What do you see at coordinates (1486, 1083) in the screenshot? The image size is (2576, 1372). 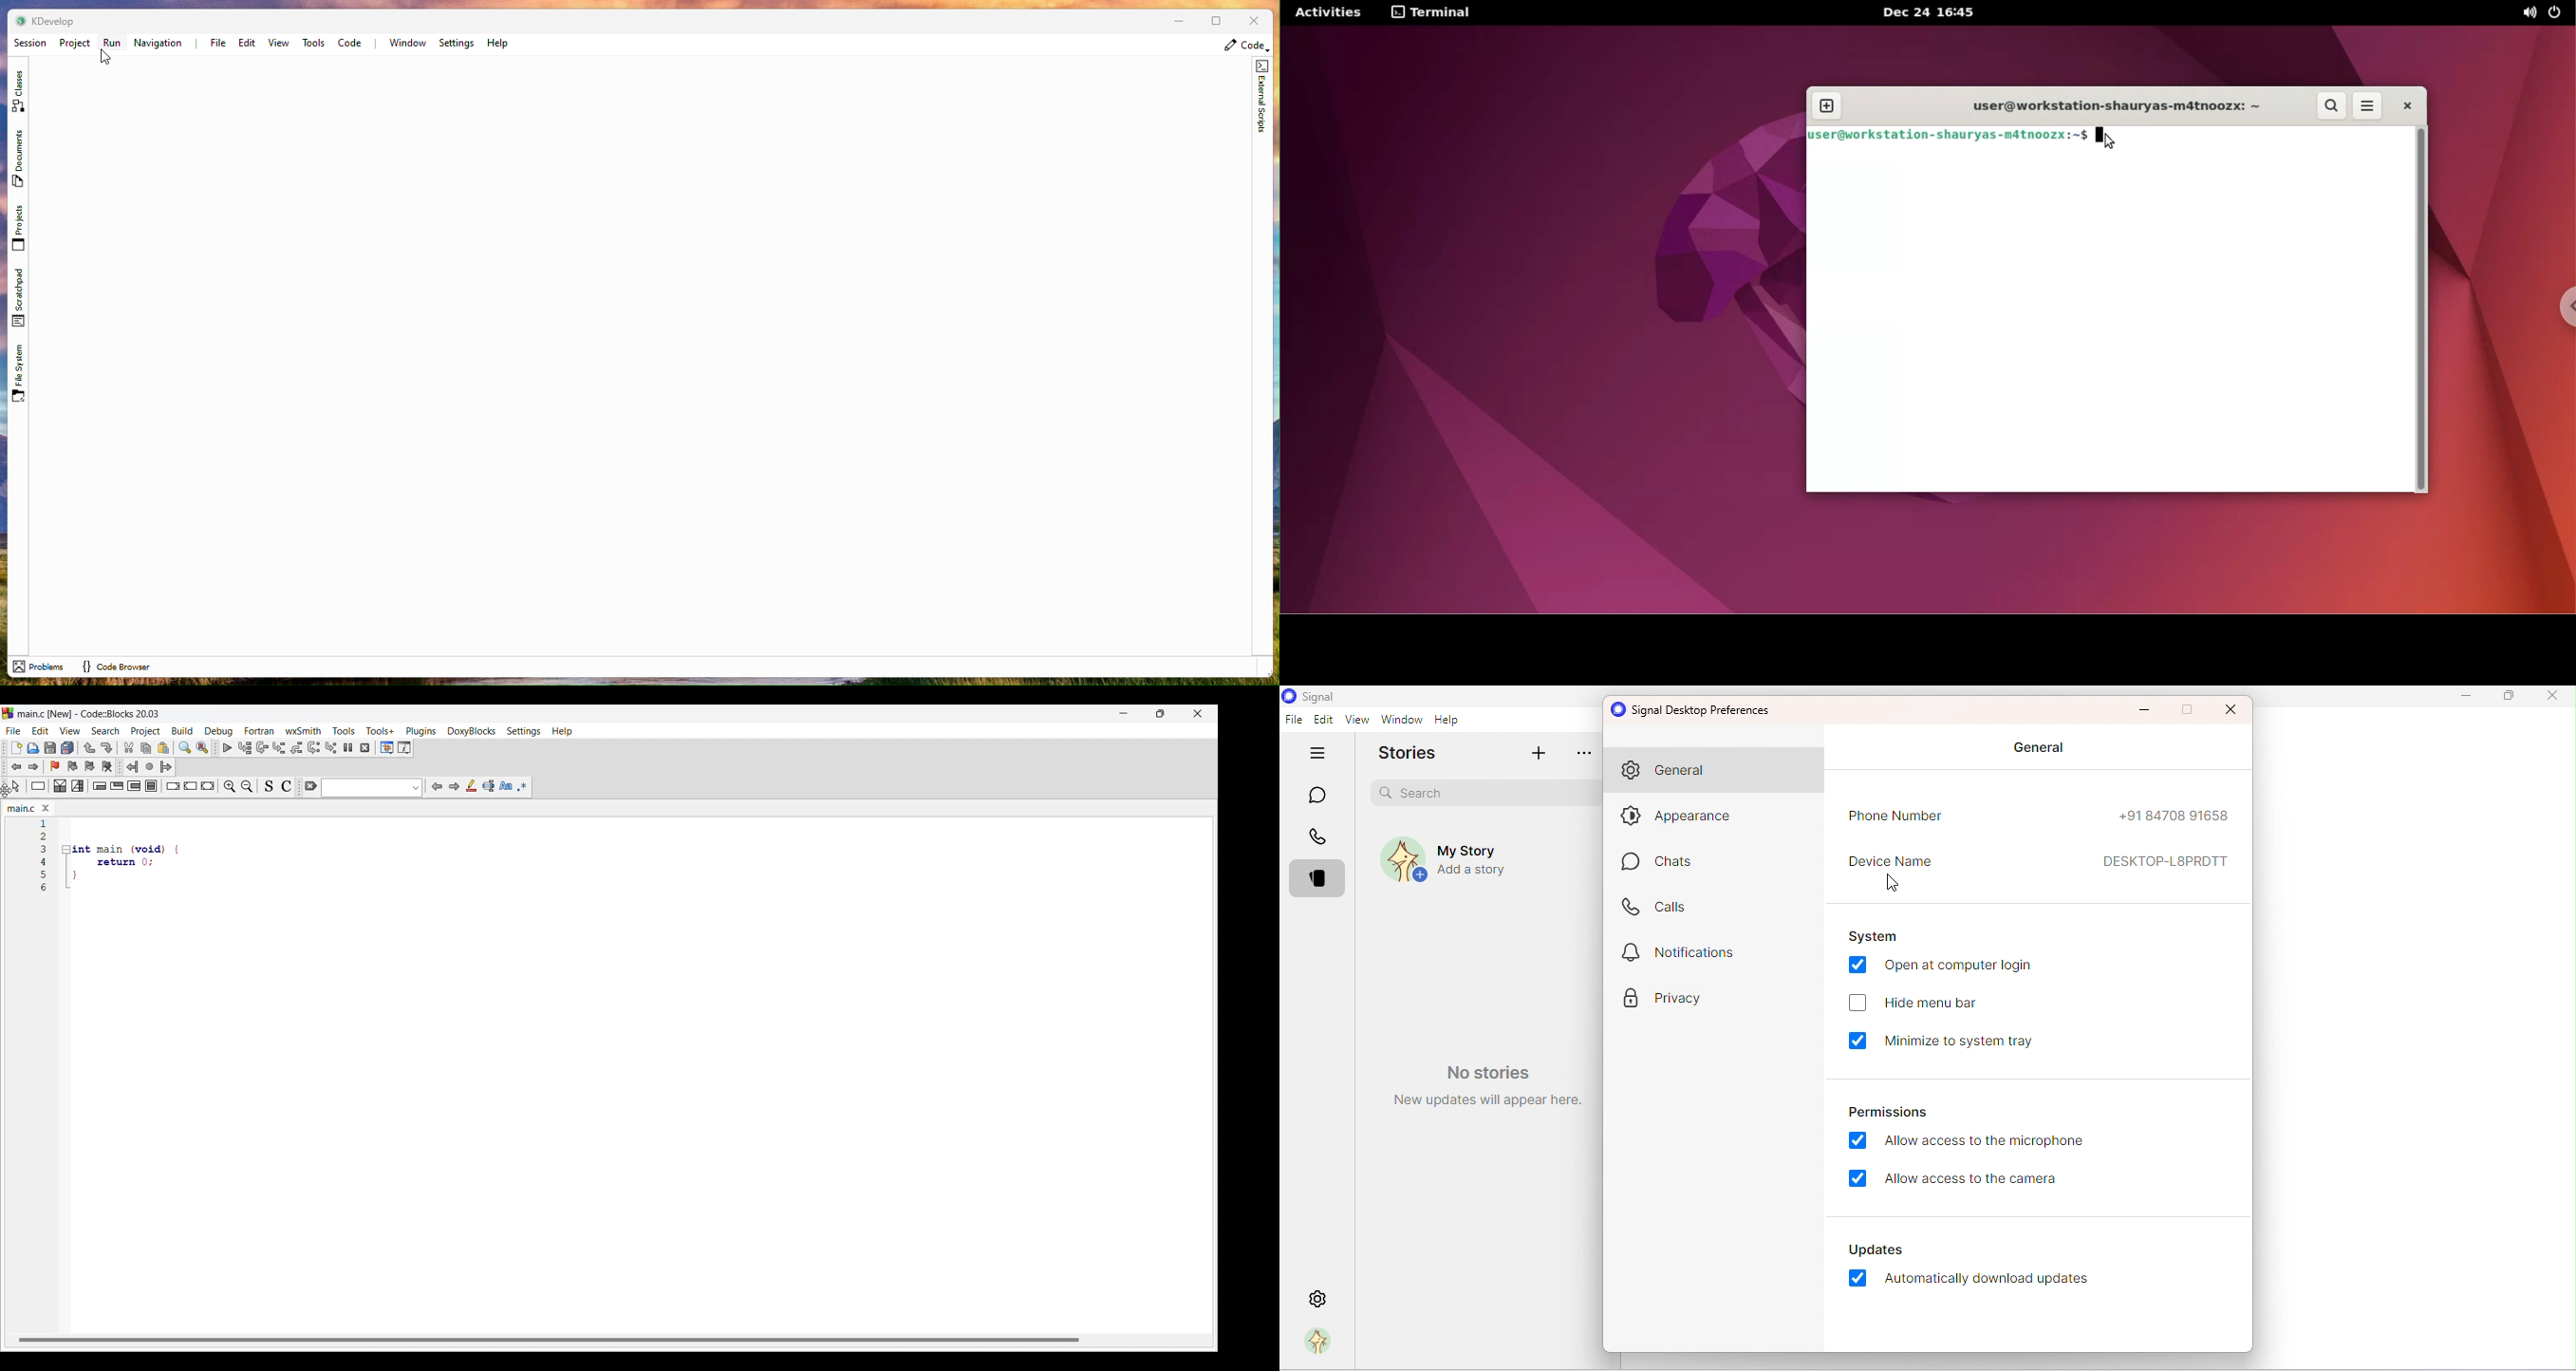 I see `Watermark- No stories` at bounding box center [1486, 1083].